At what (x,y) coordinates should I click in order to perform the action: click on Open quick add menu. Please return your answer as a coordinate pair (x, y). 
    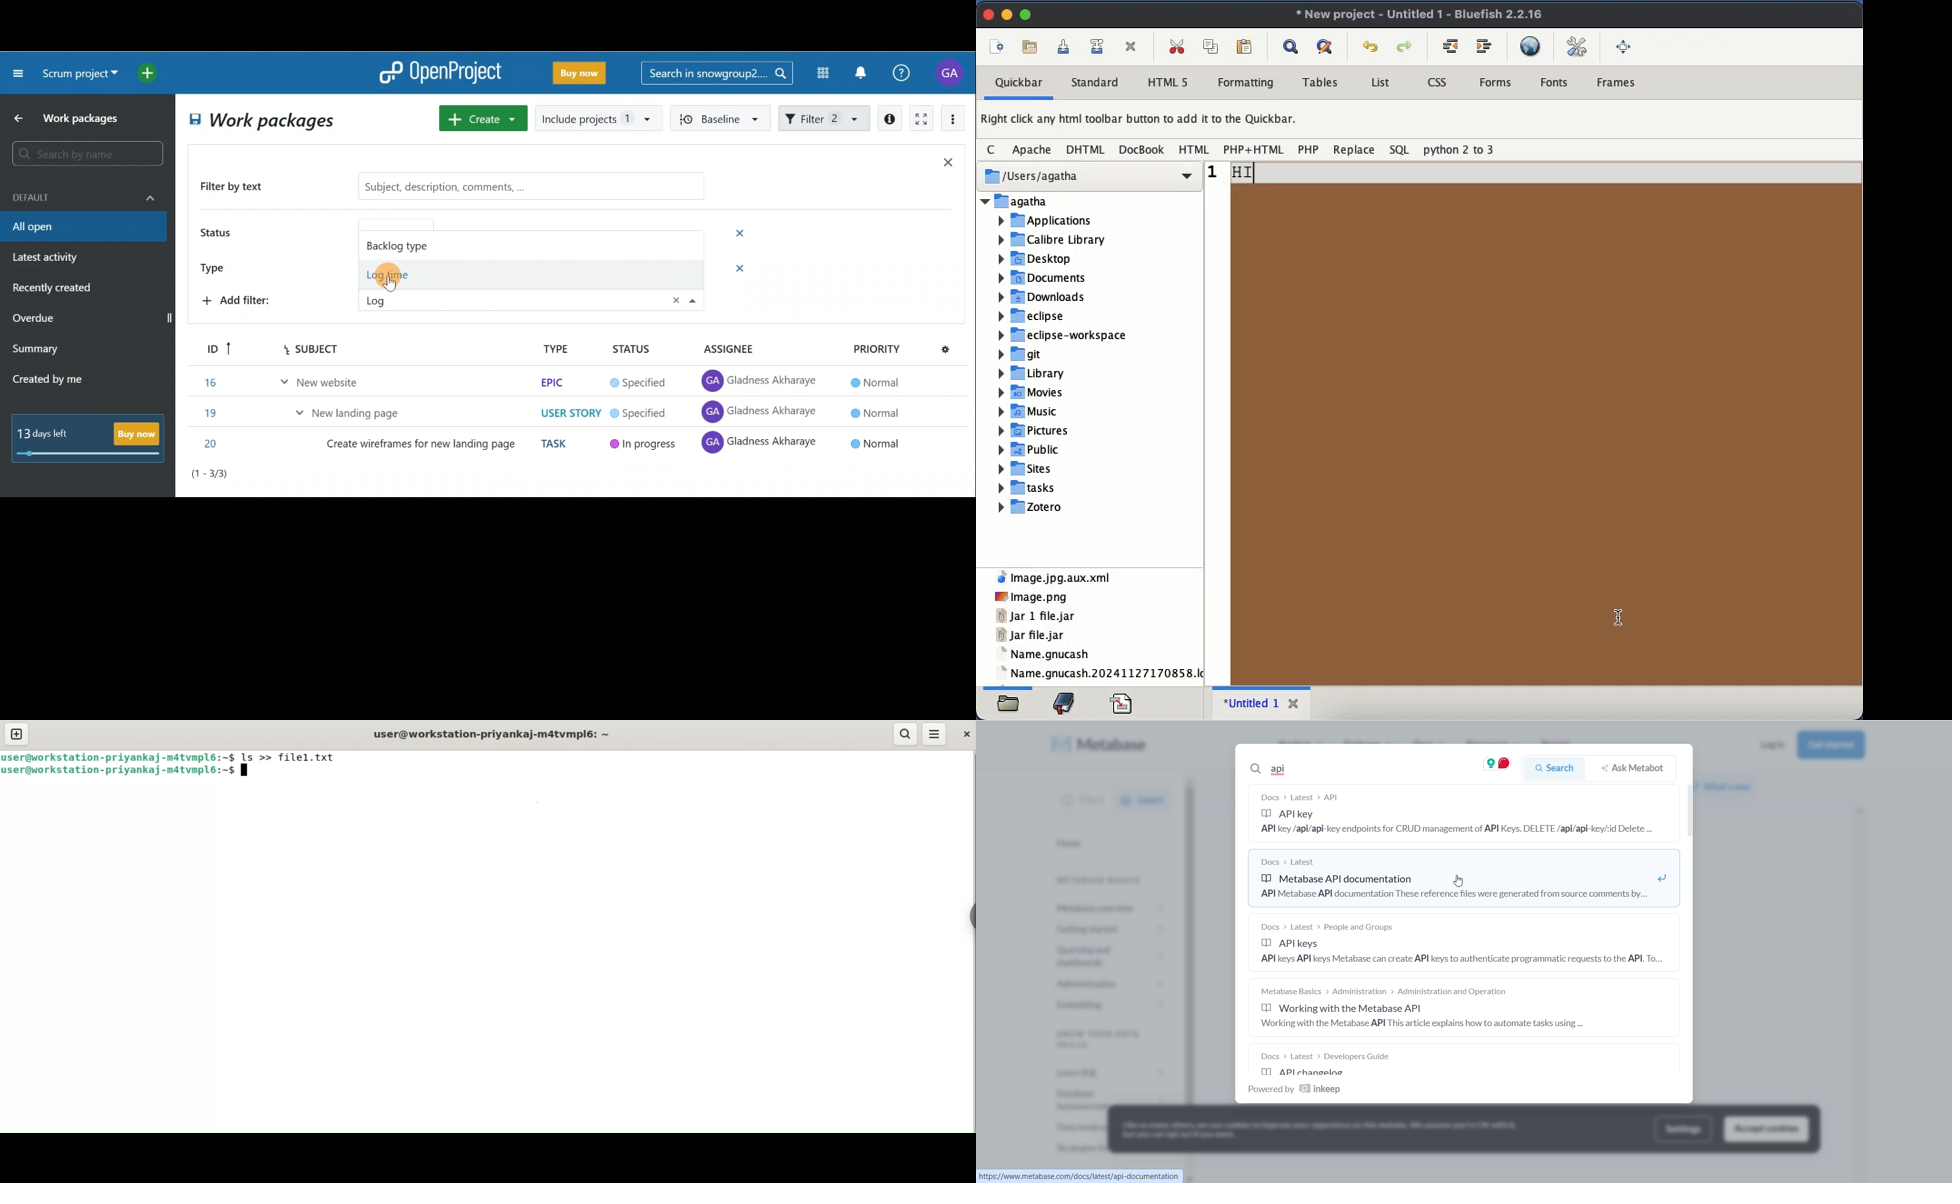
    Looking at the image, I should click on (150, 73).